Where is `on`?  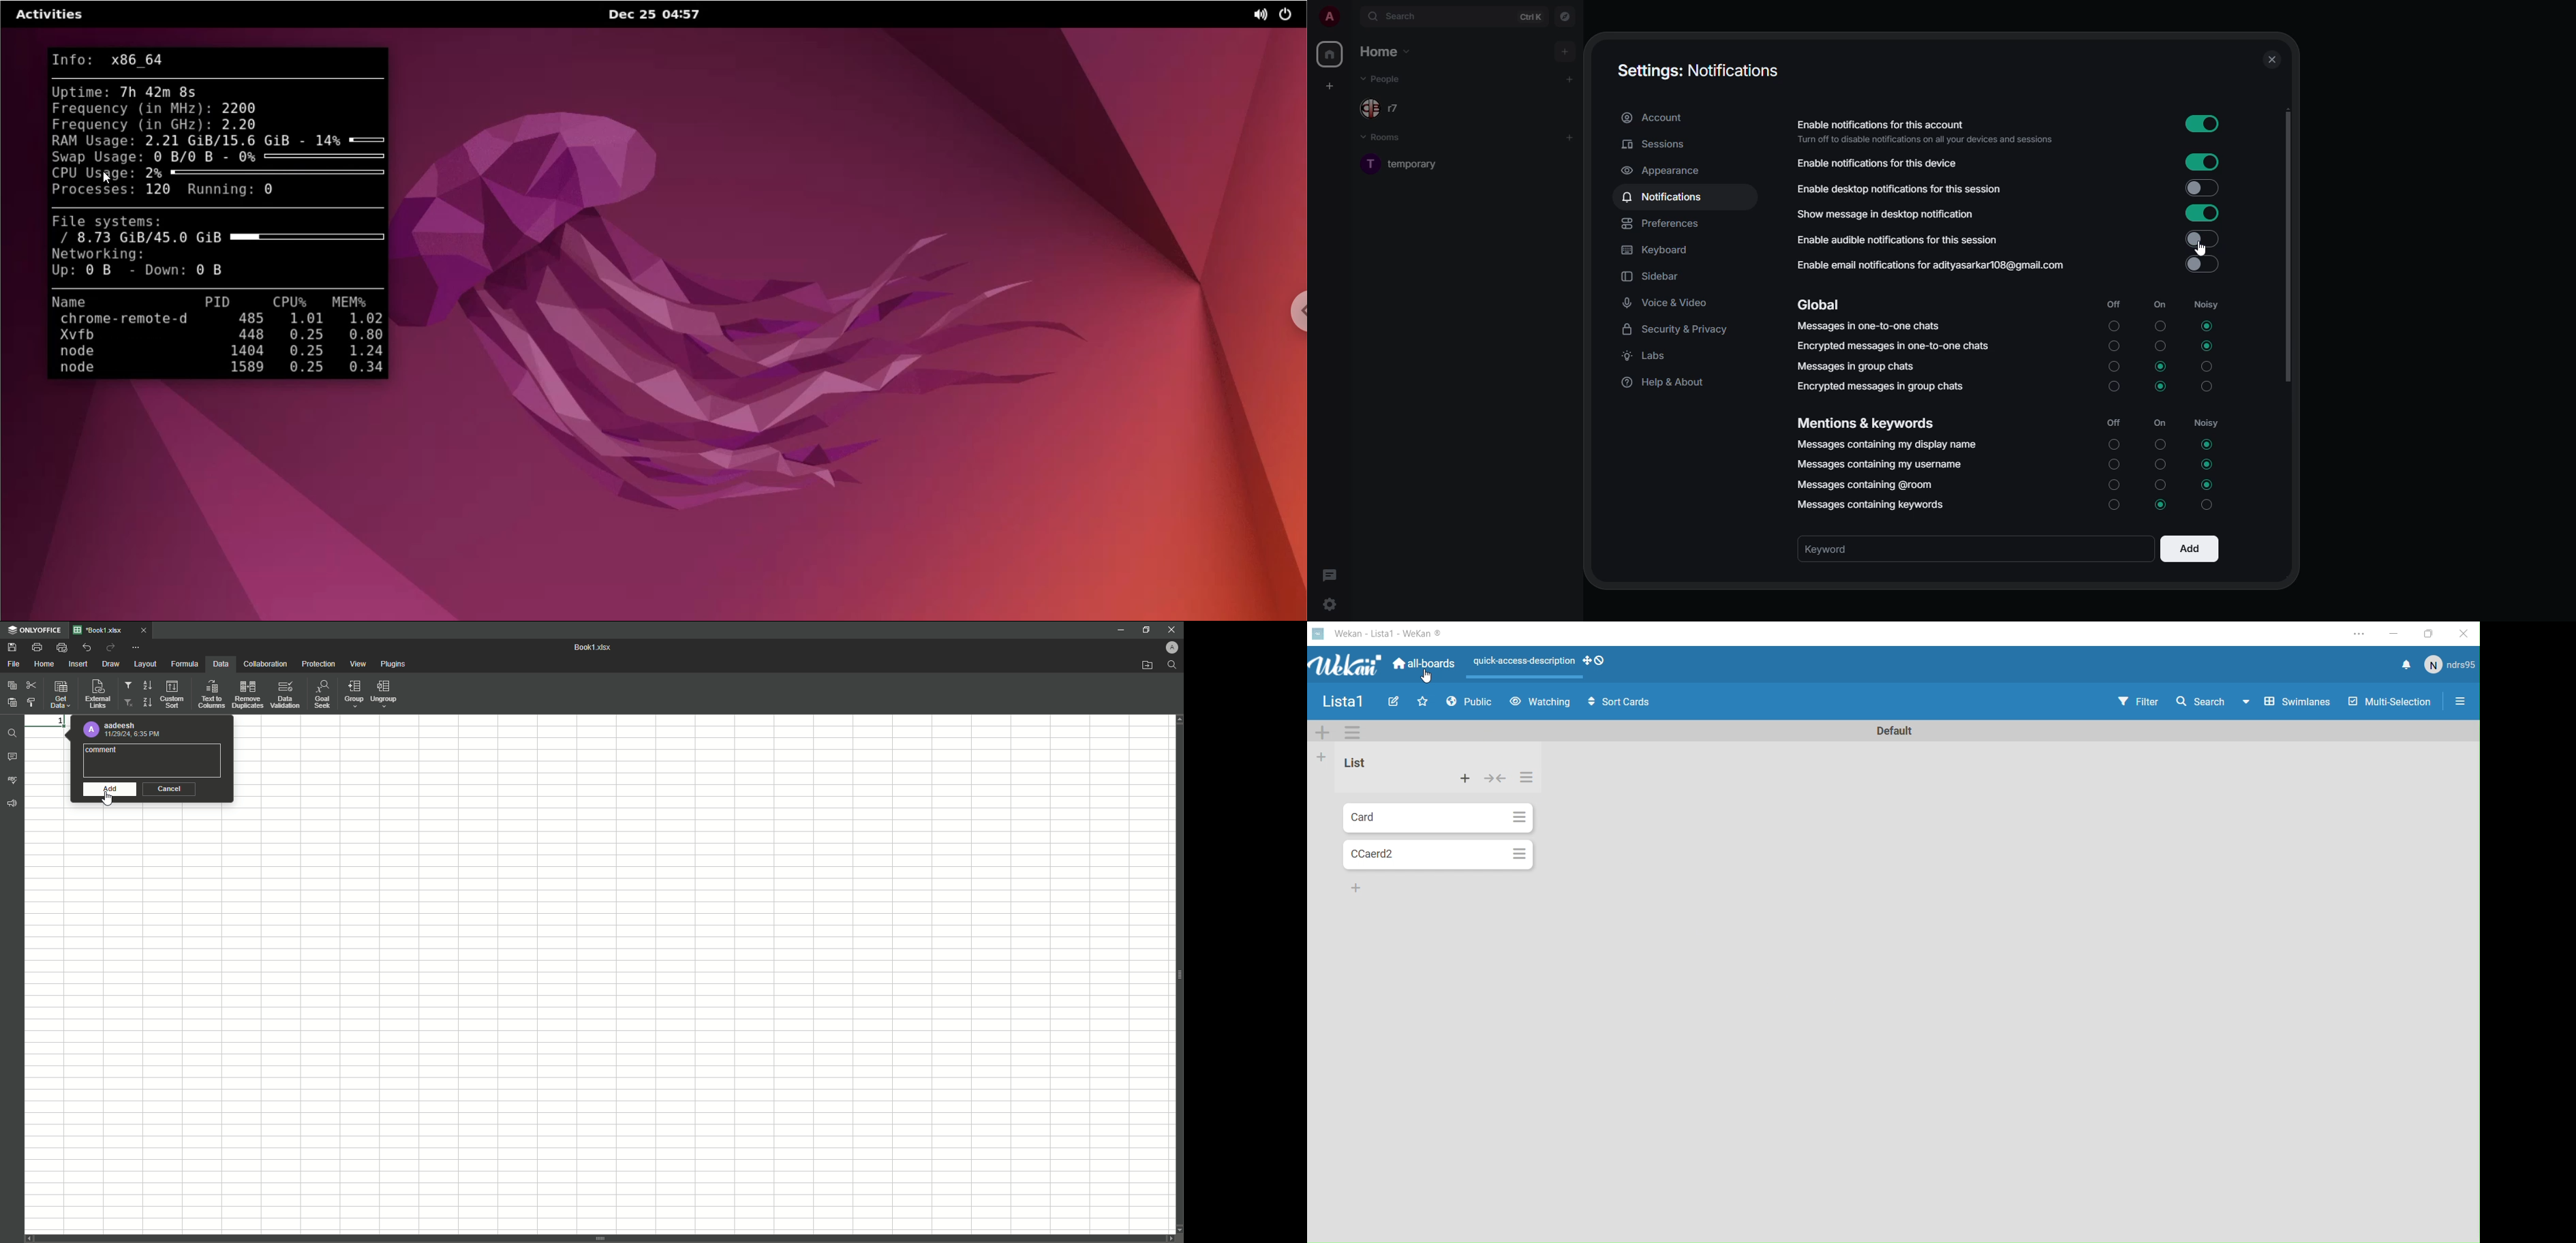
on is located at coordinates (2158, 305).